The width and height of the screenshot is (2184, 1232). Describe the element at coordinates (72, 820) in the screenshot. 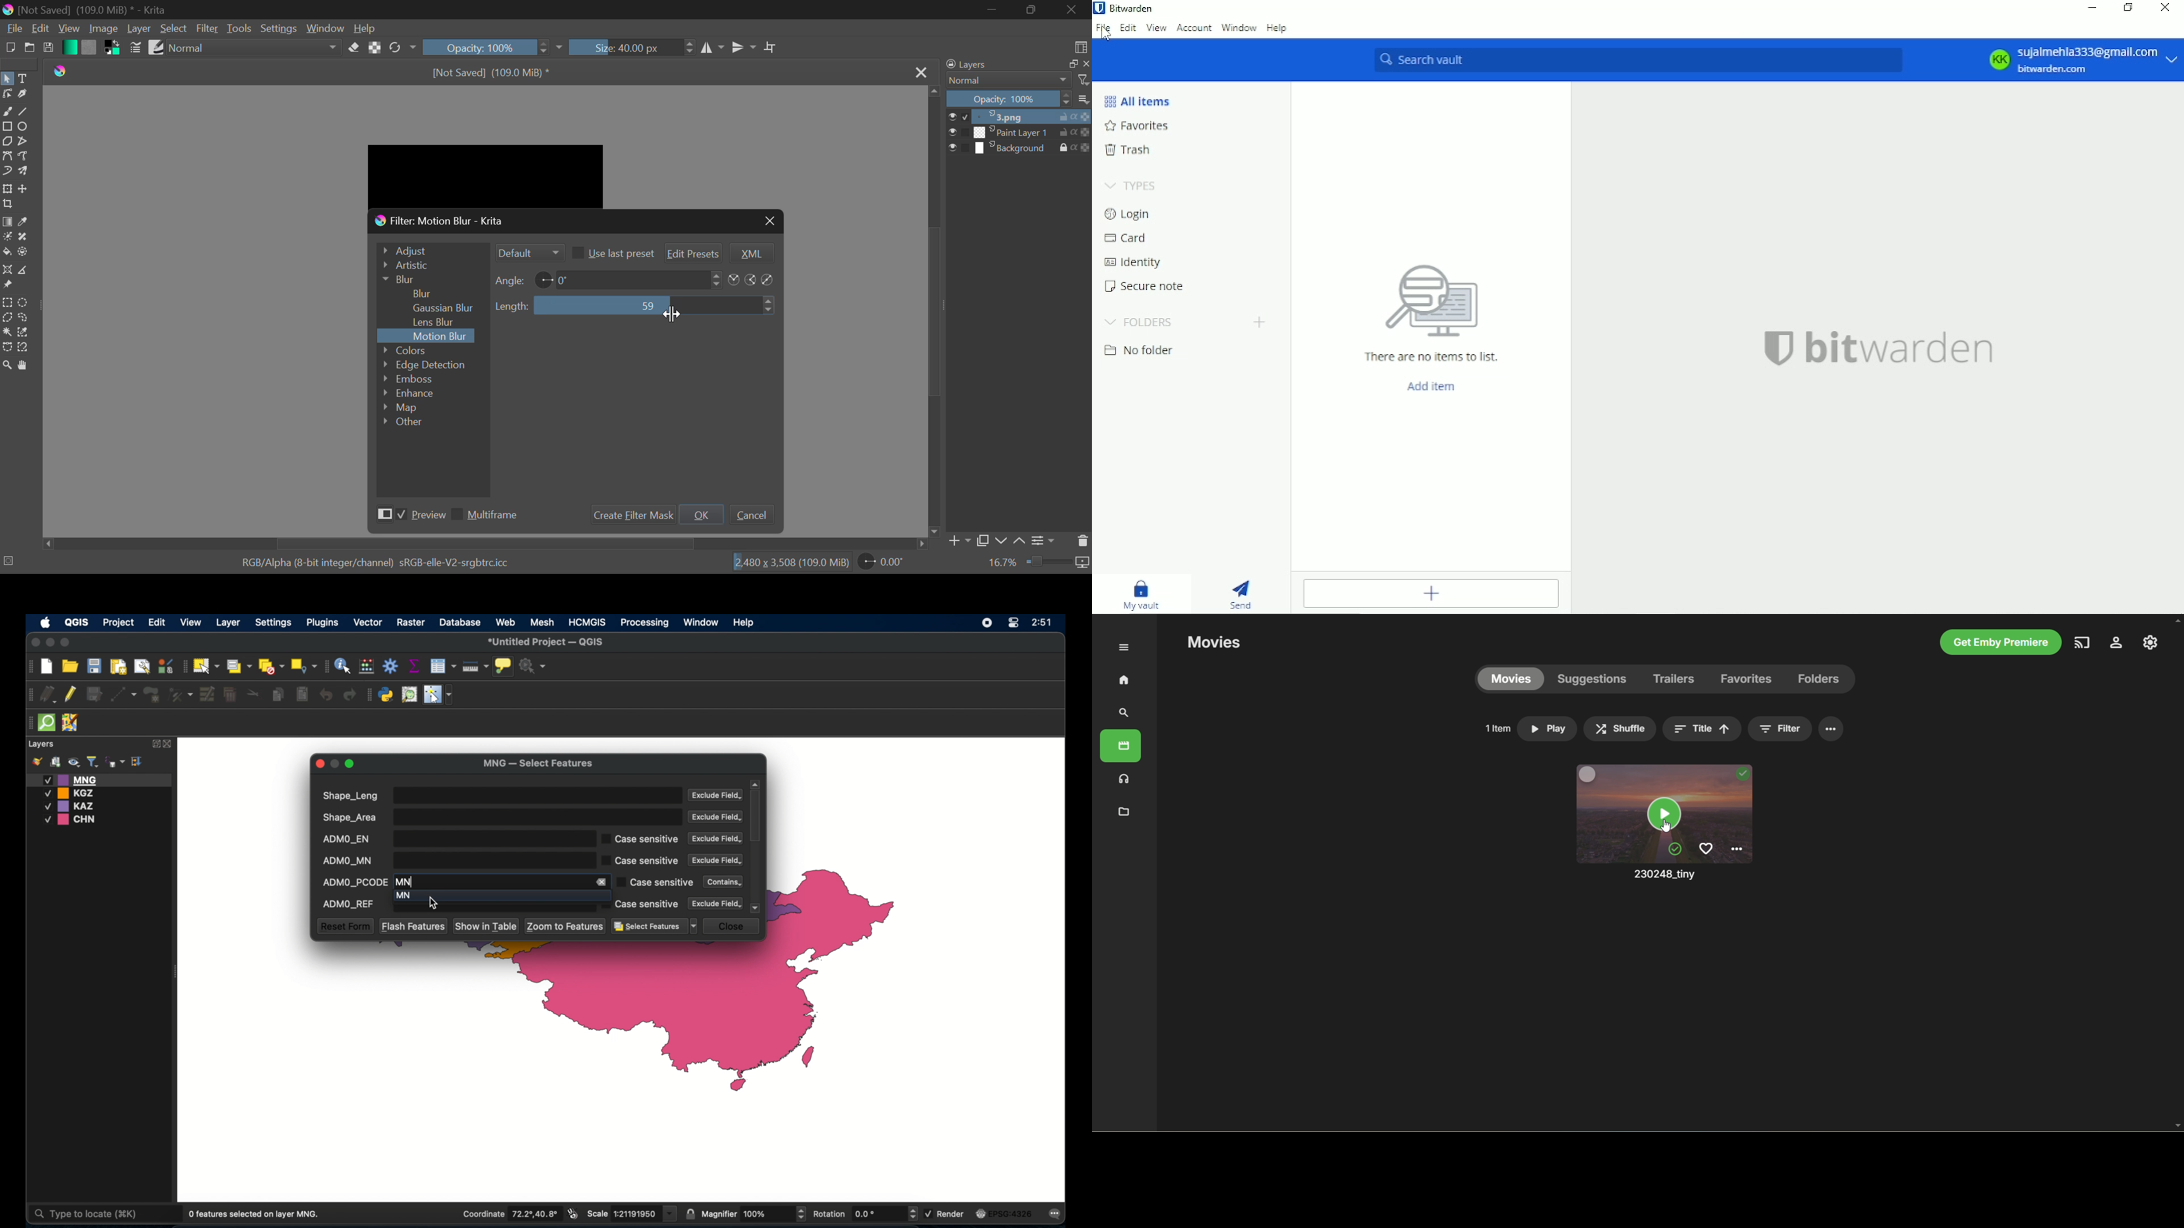

I see `CHN` at that location.